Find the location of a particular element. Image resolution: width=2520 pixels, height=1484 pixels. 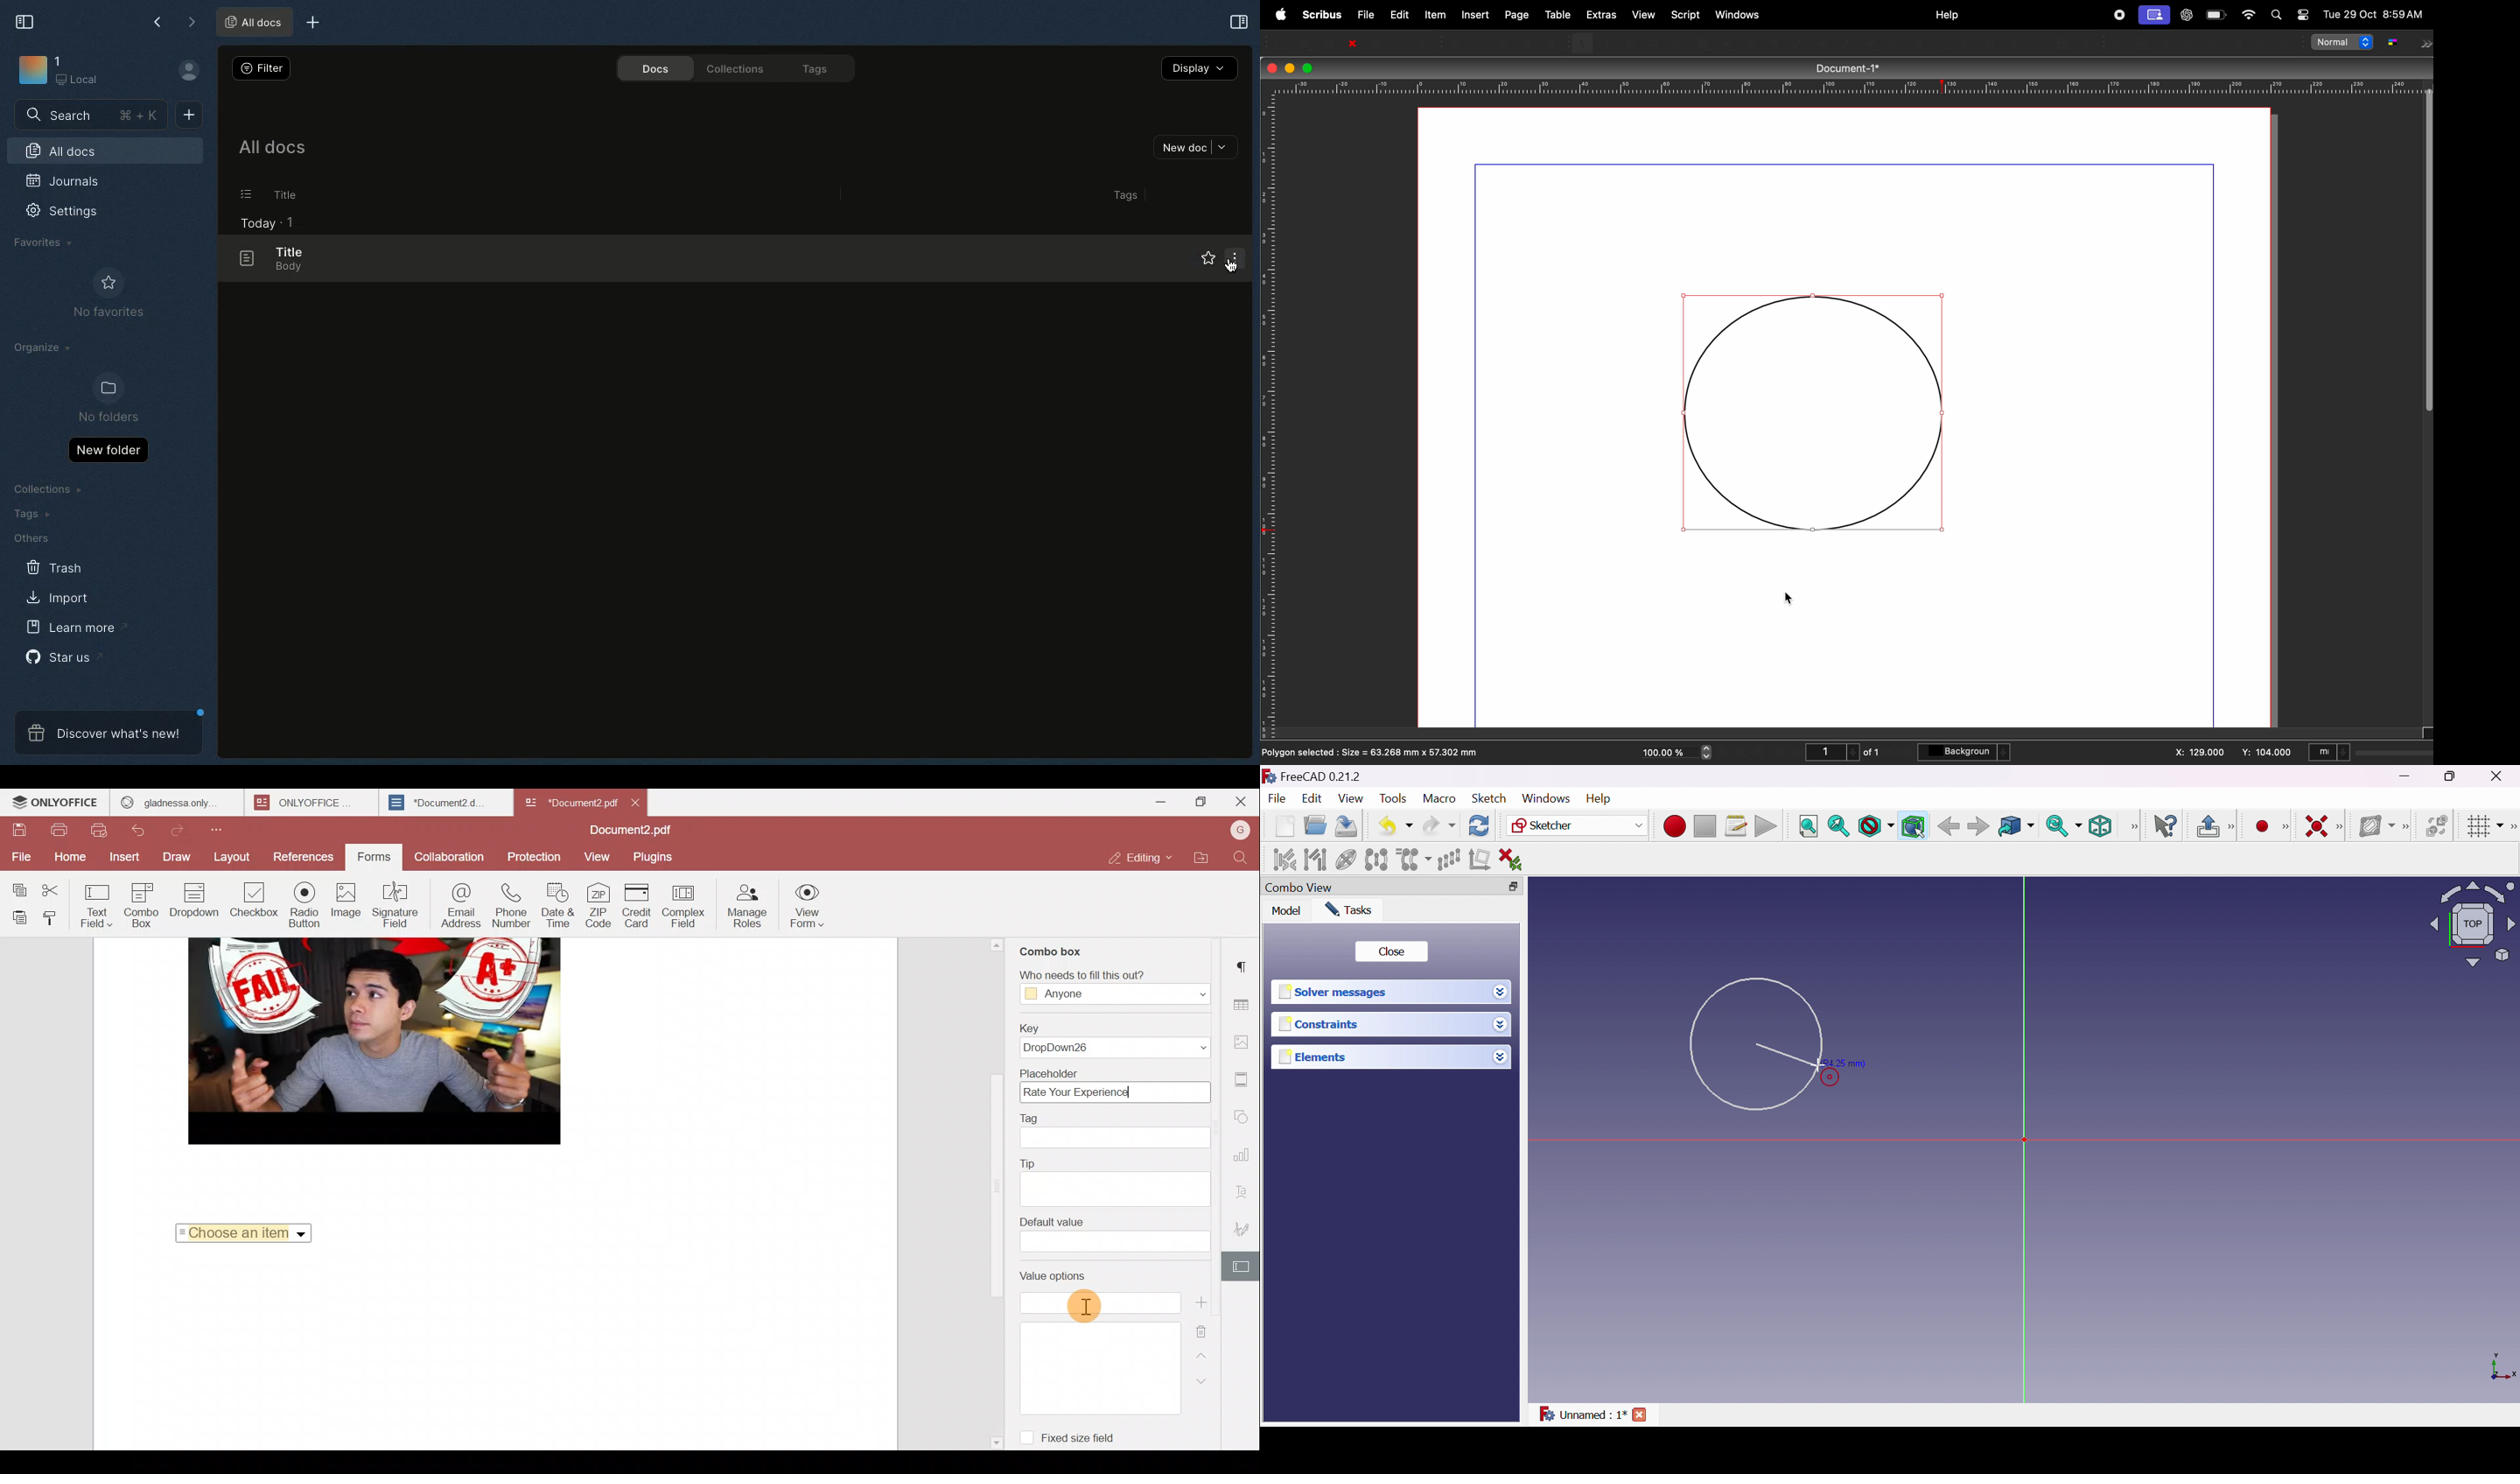

toggle is located at coordinates (2302, 11).